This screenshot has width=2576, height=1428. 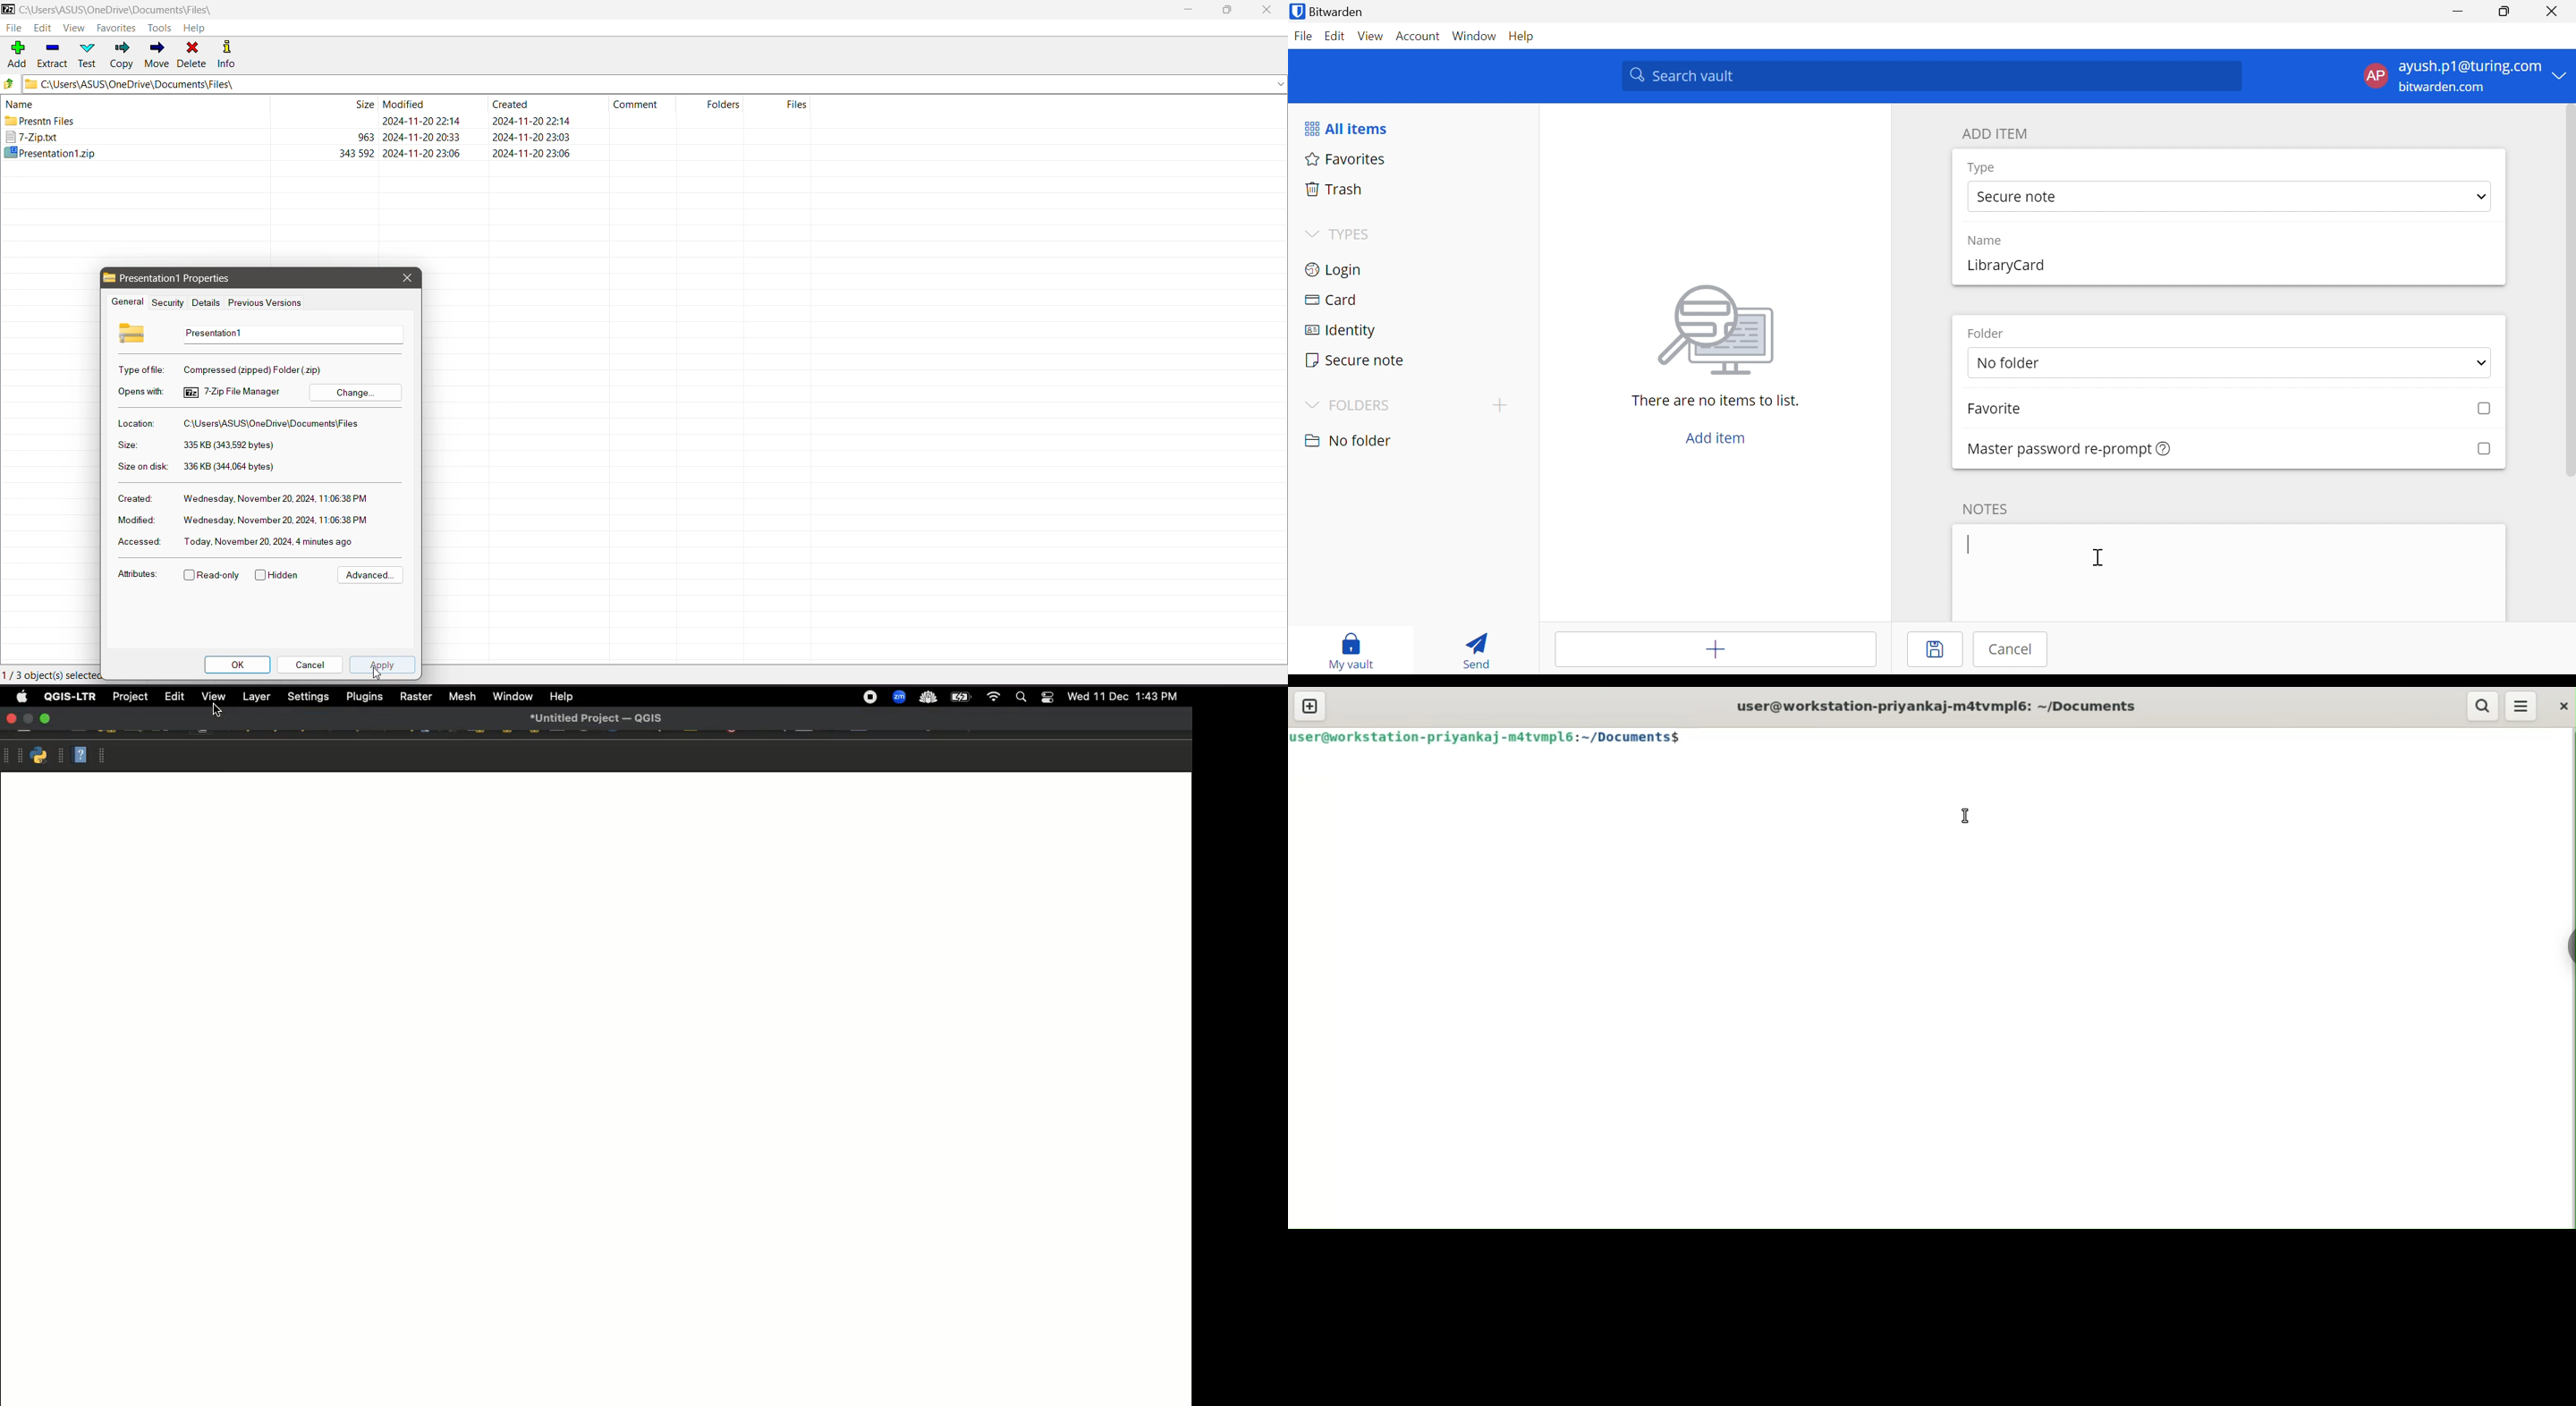 What do you see at coordinates (1371, 38) in the screenshot?
I see `View` at bounding box center [1371, 38].